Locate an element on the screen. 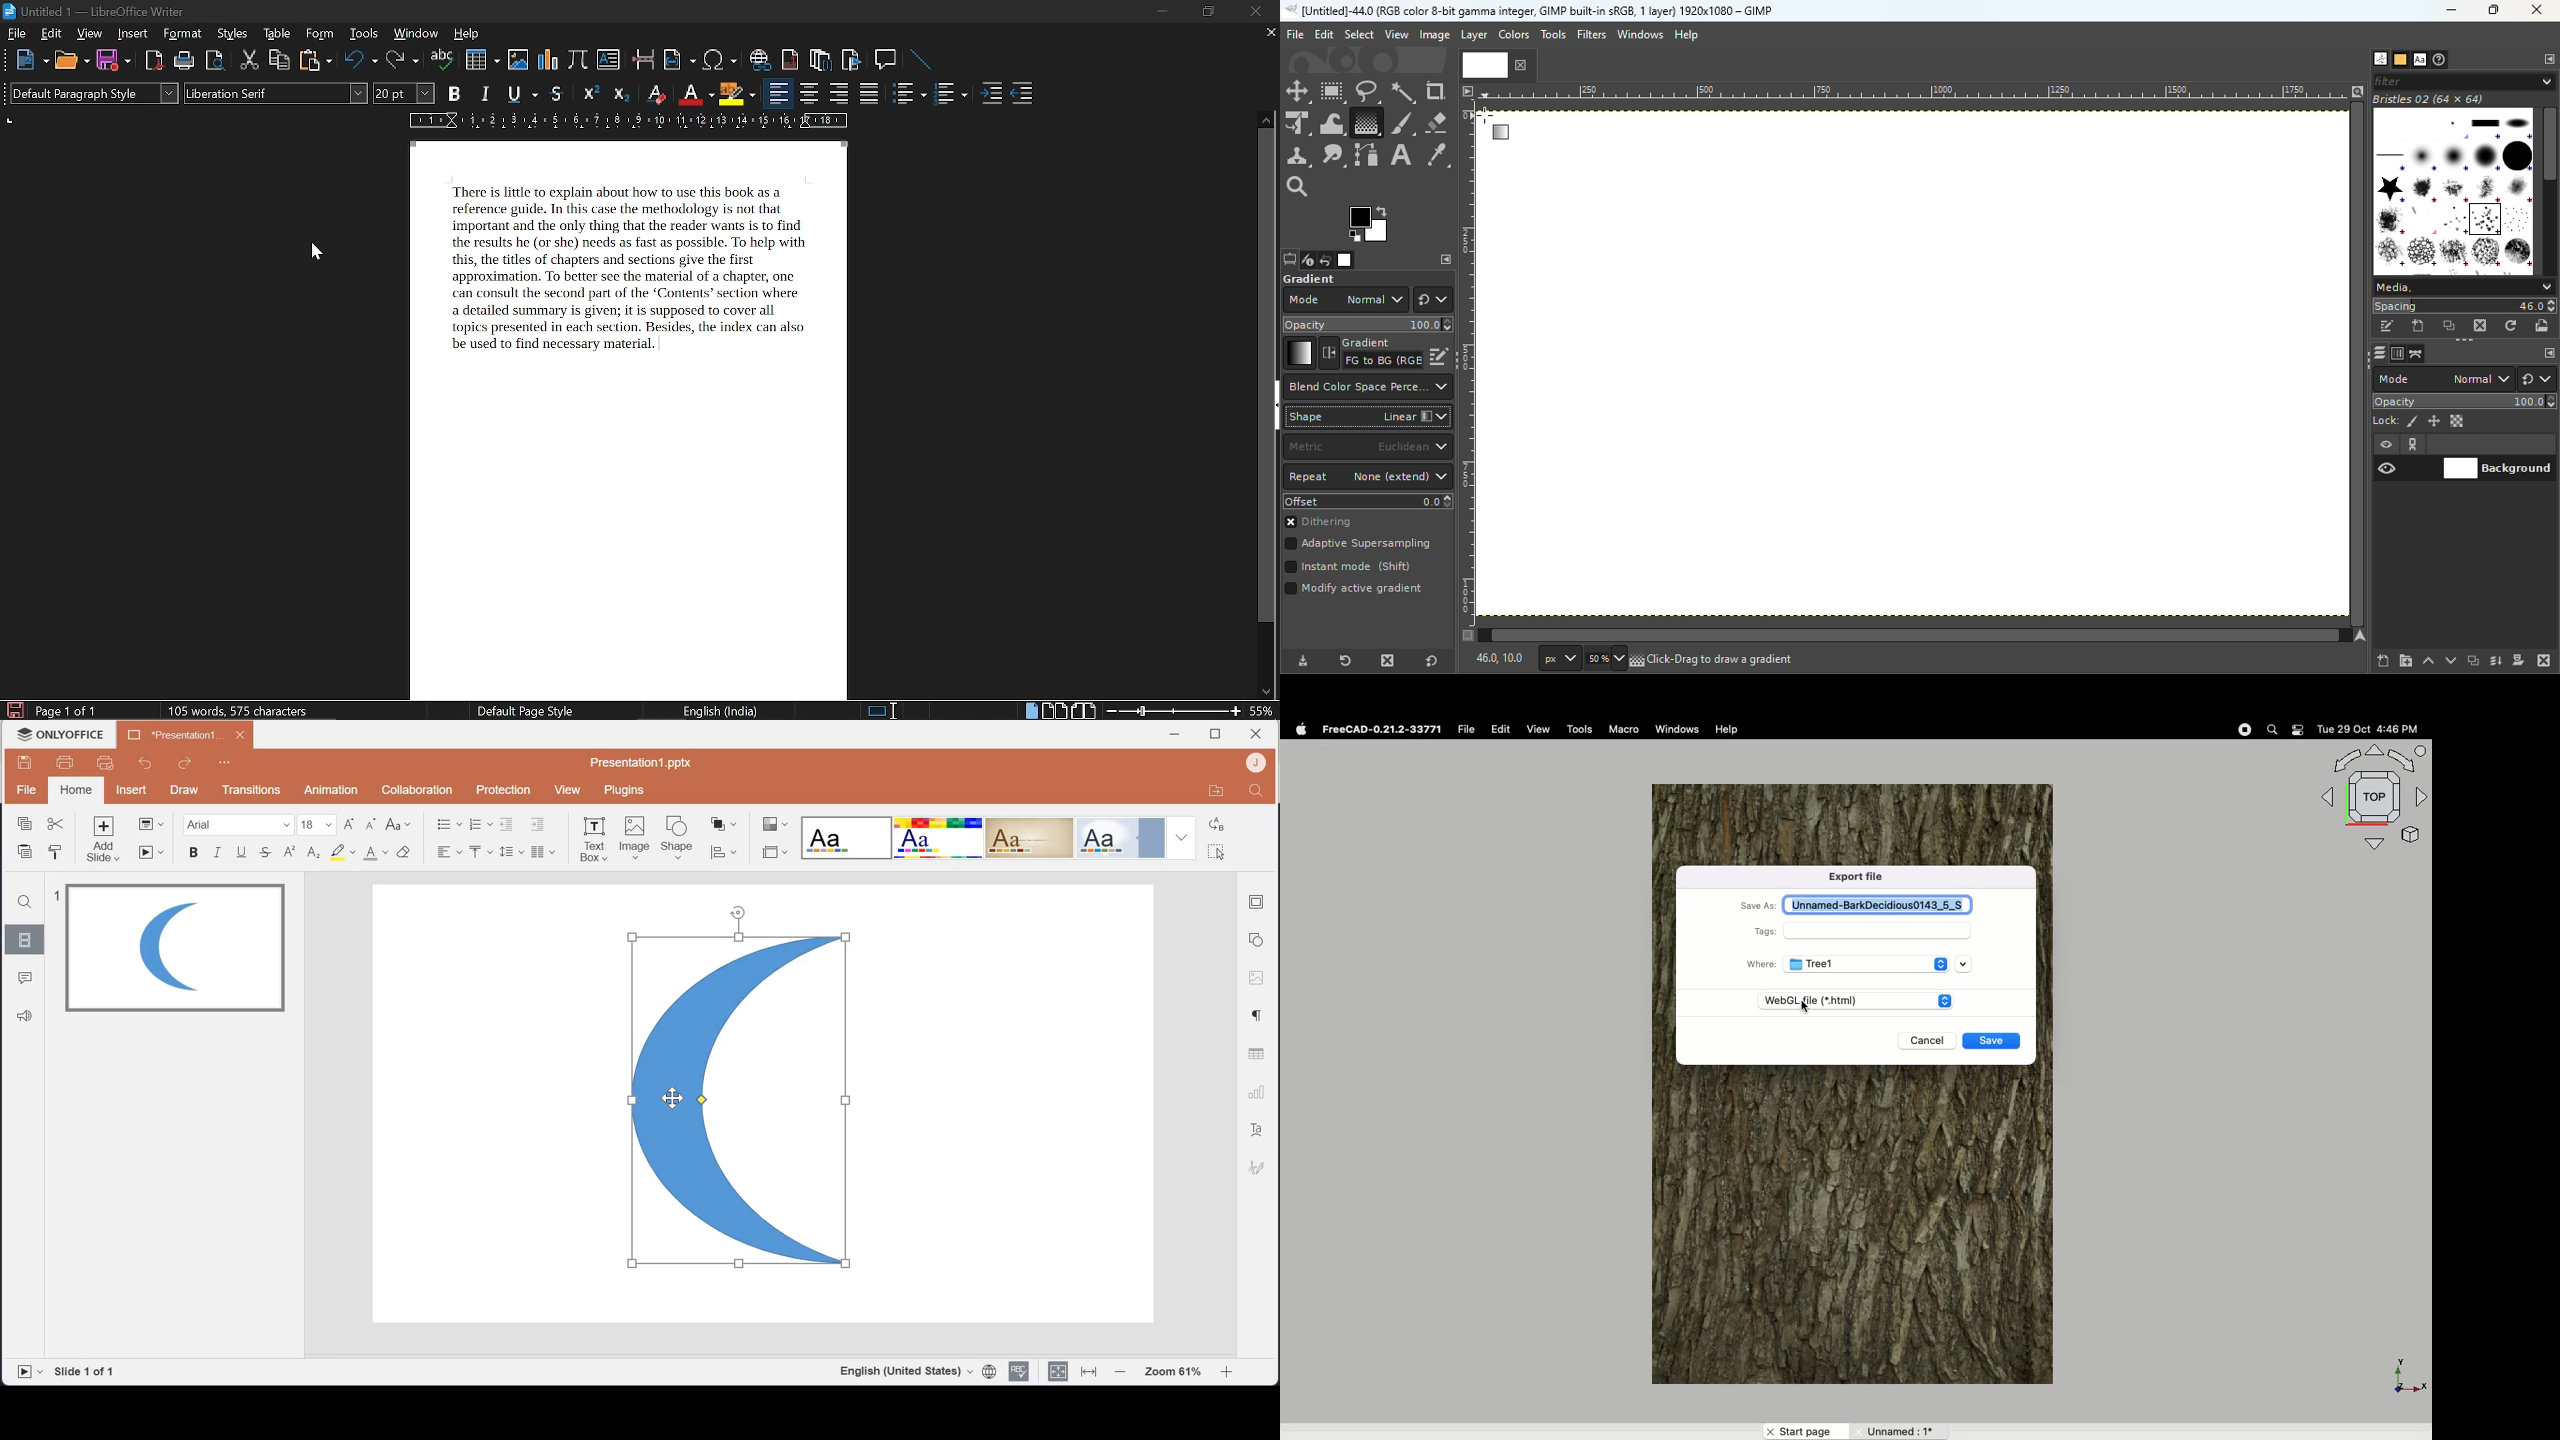 This screenshot has height=1456, width=2576. Drop down is located at coordinates (1964, 966).